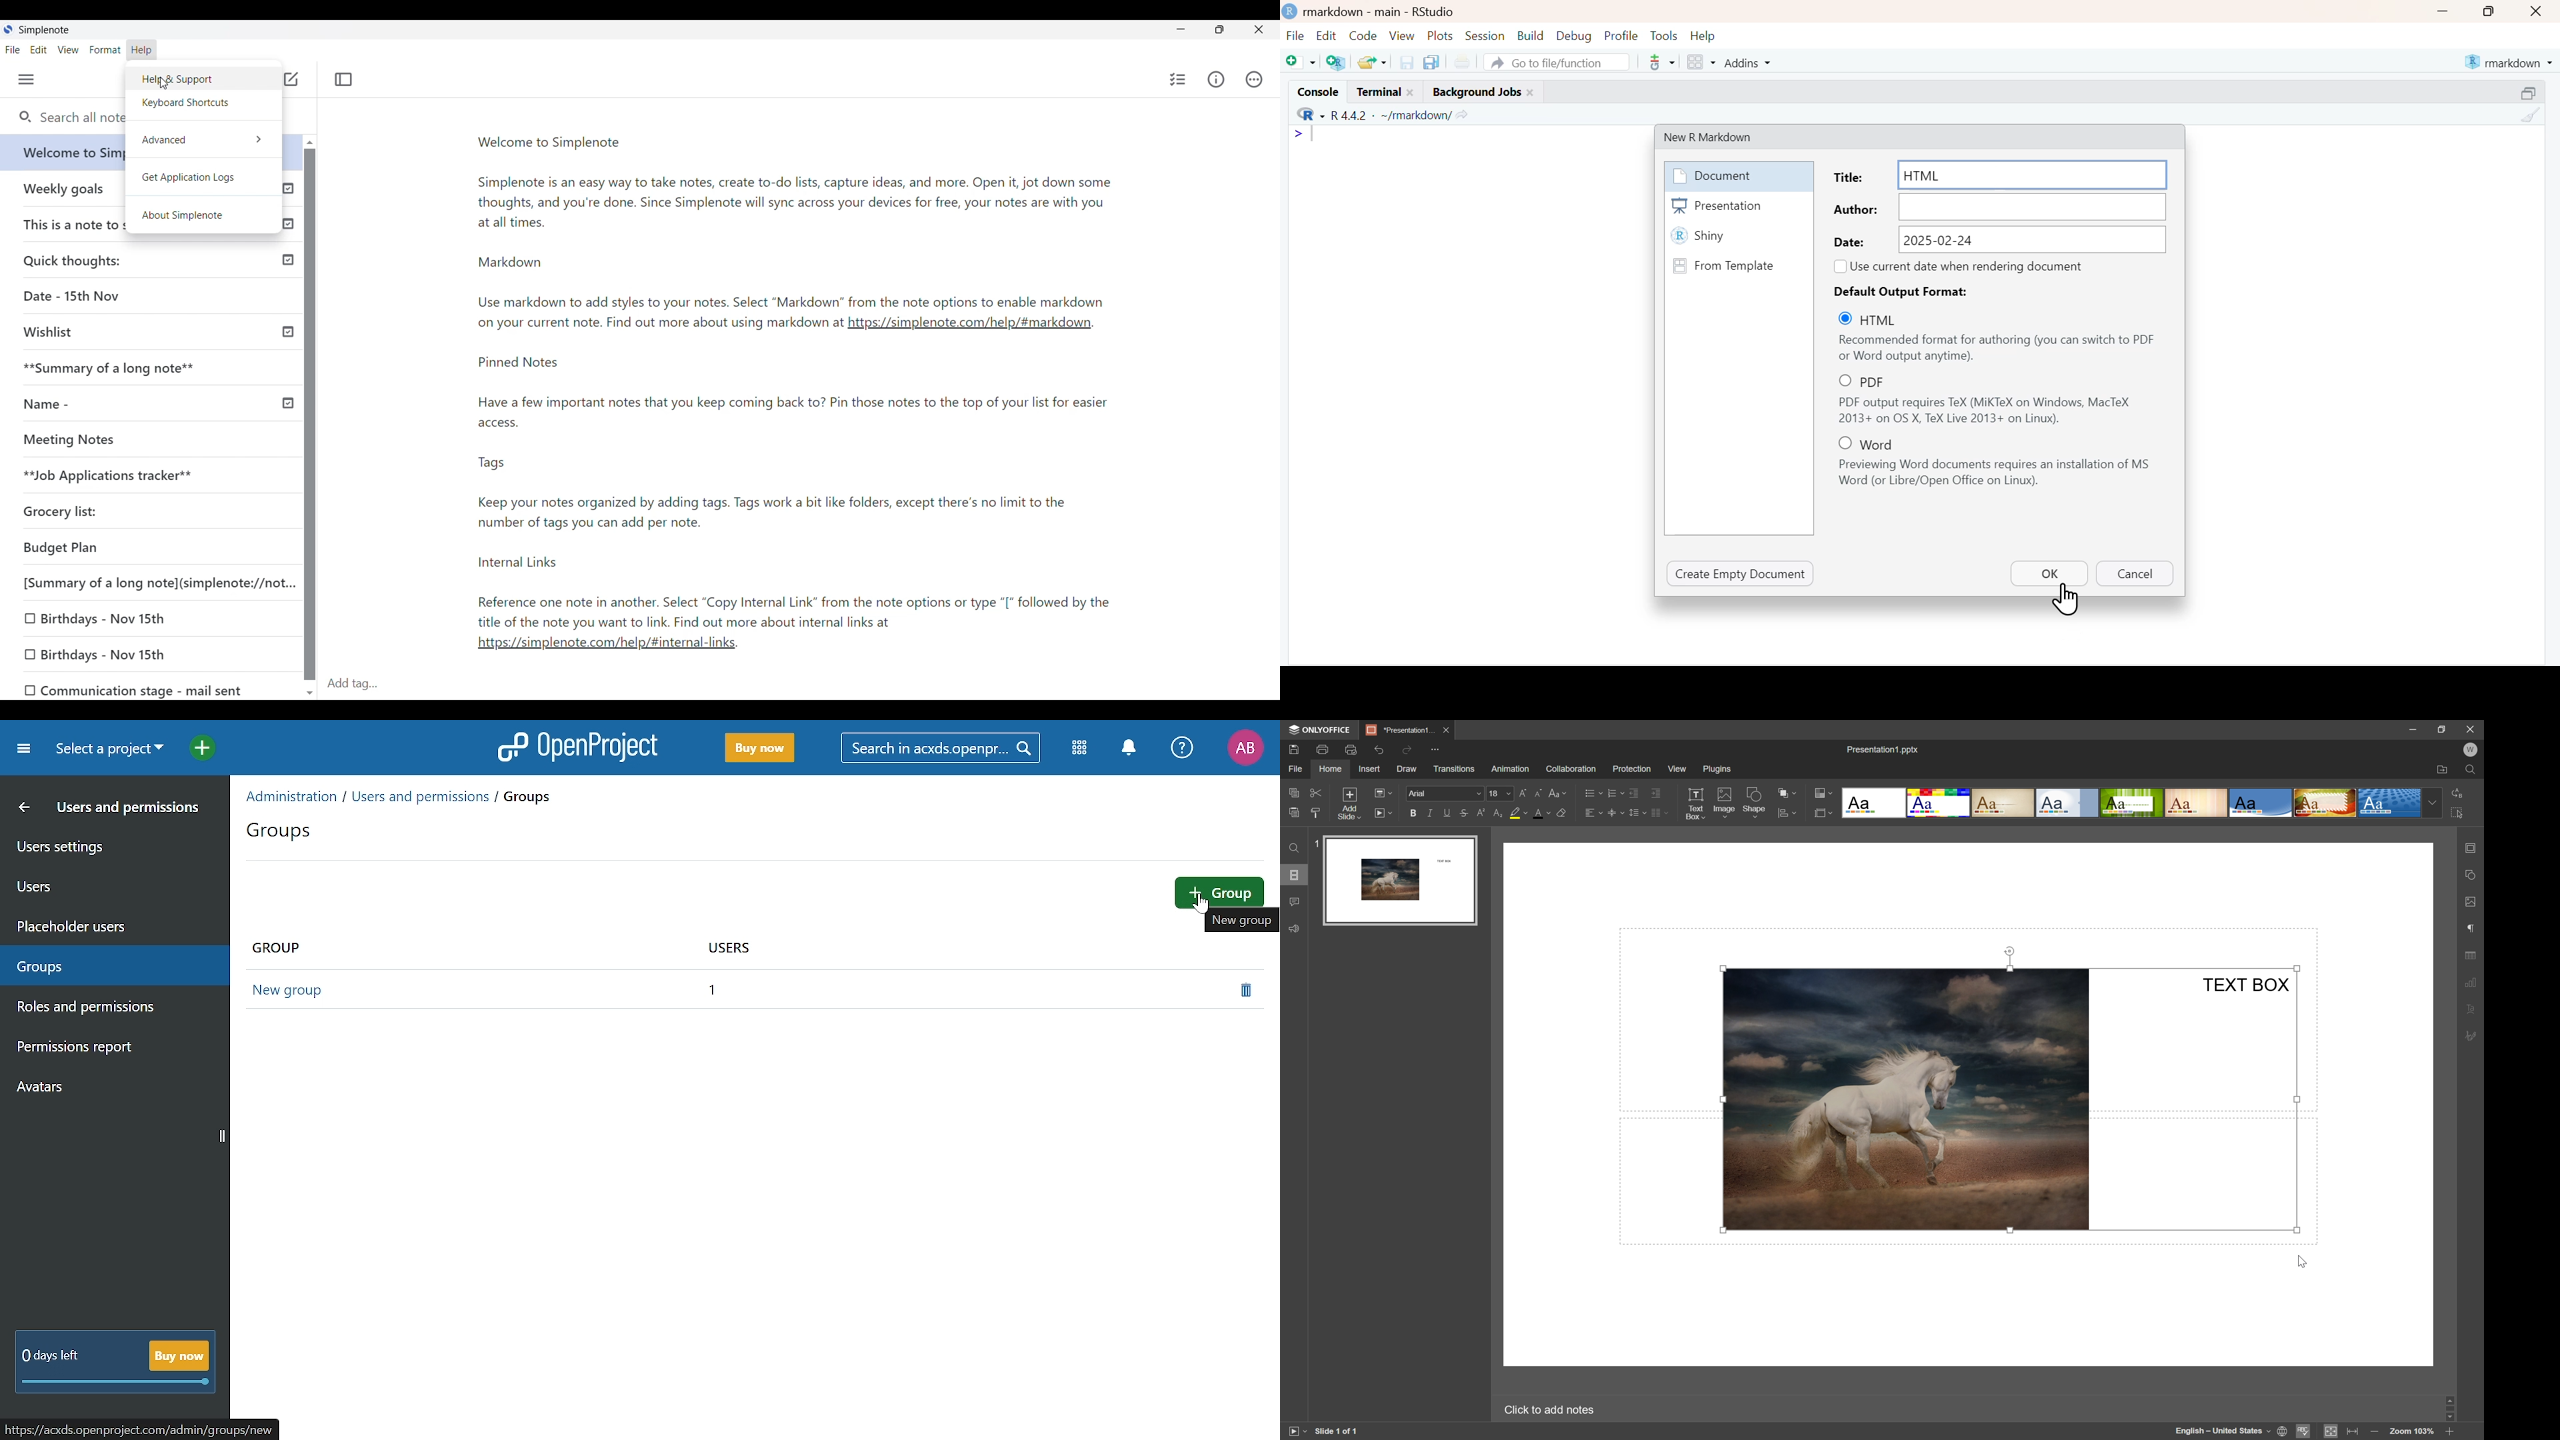 The width and height of the screenshot is (2576, 1456). What do you see at coordinates (107, 967) in the screenshot?
I see `groups` at bounding box center [107, 967].